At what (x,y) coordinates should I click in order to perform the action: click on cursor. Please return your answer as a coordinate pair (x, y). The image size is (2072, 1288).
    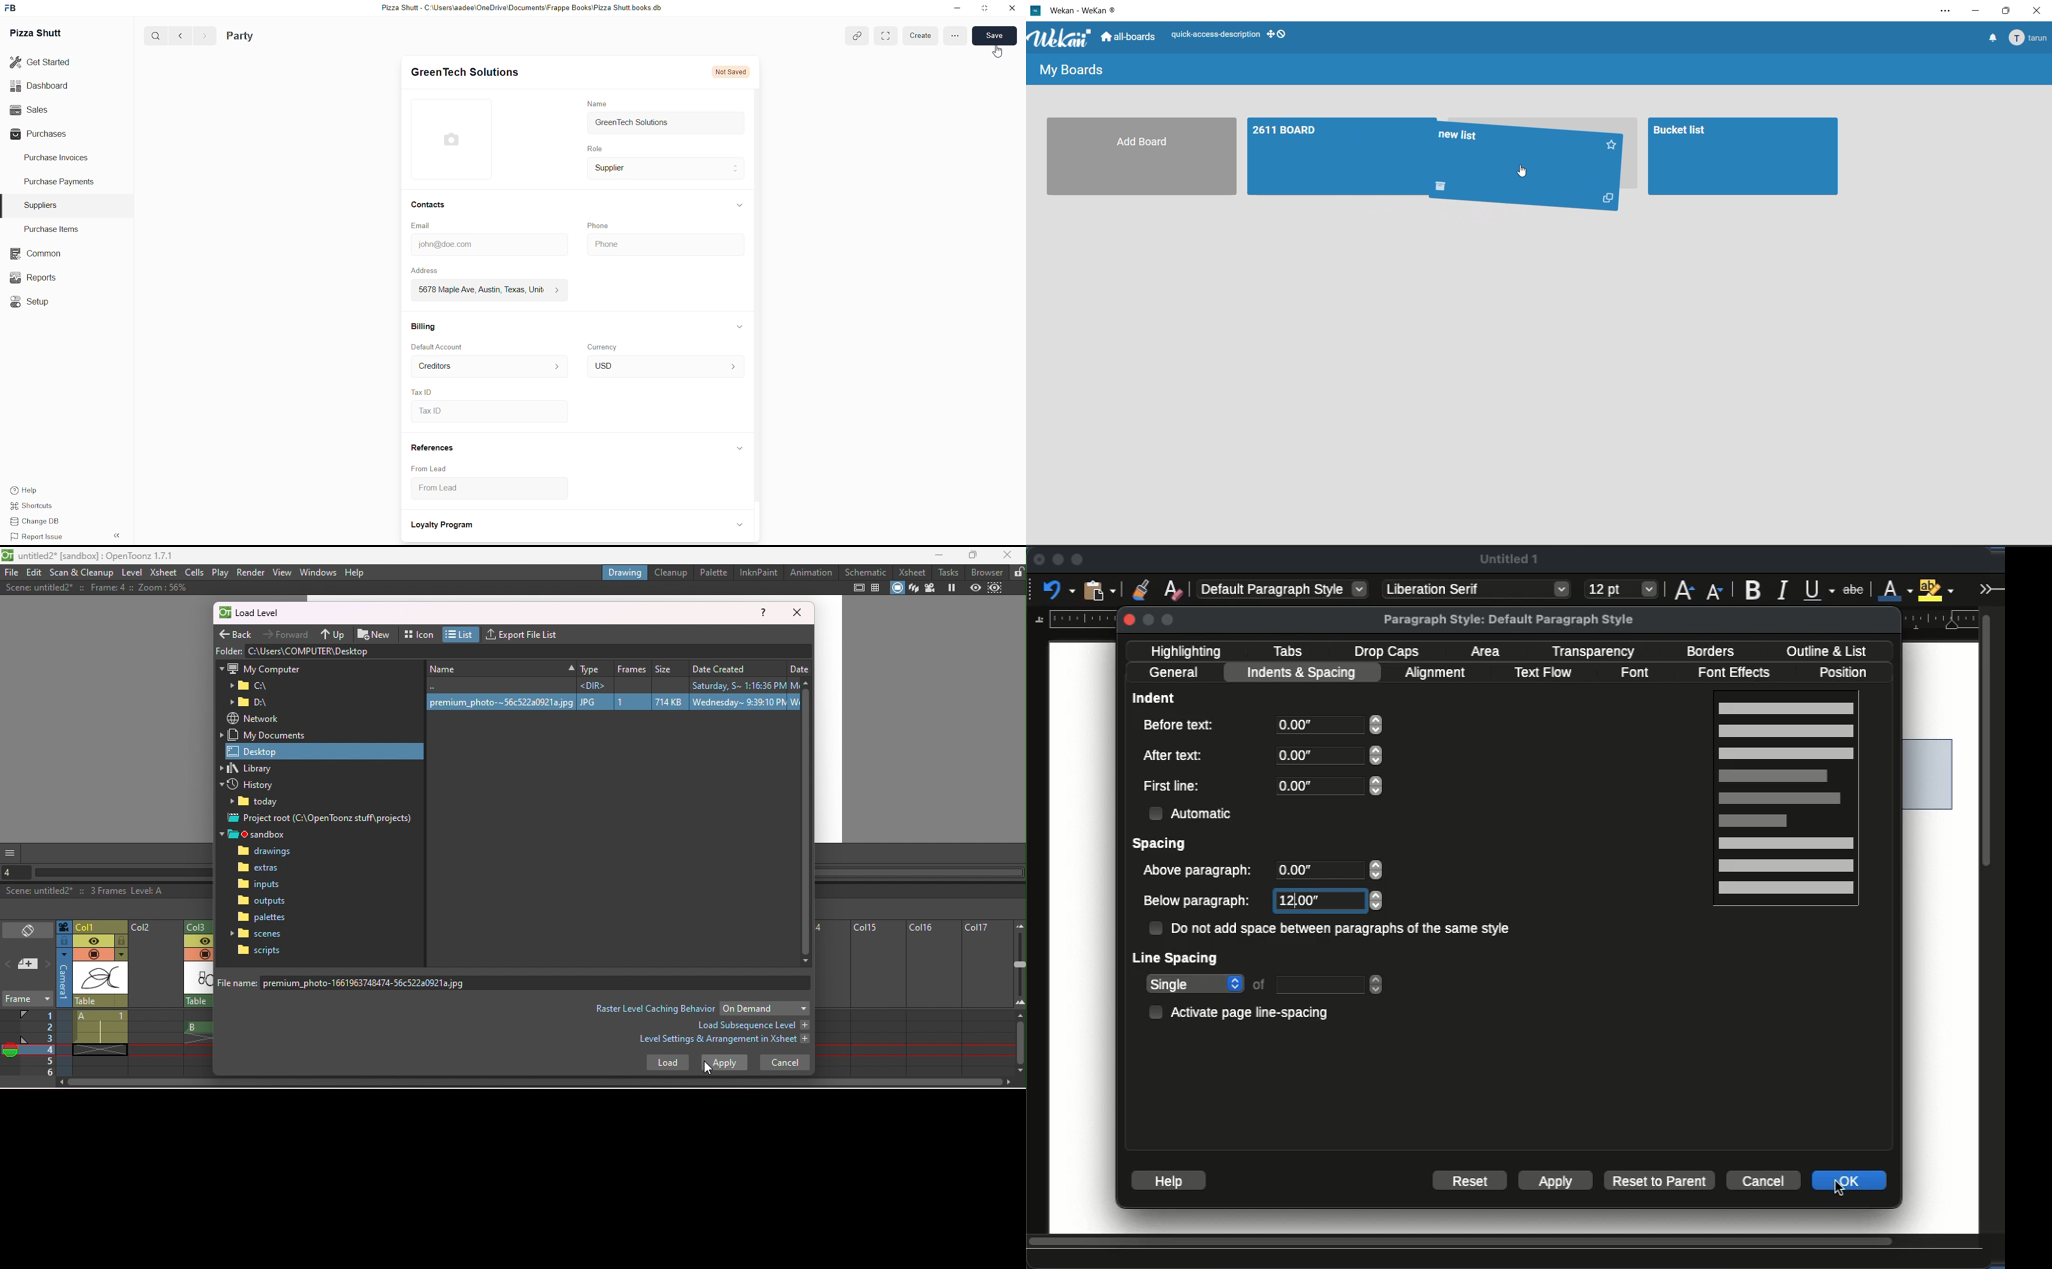
    Looking at the image, I should click on (998, 52).